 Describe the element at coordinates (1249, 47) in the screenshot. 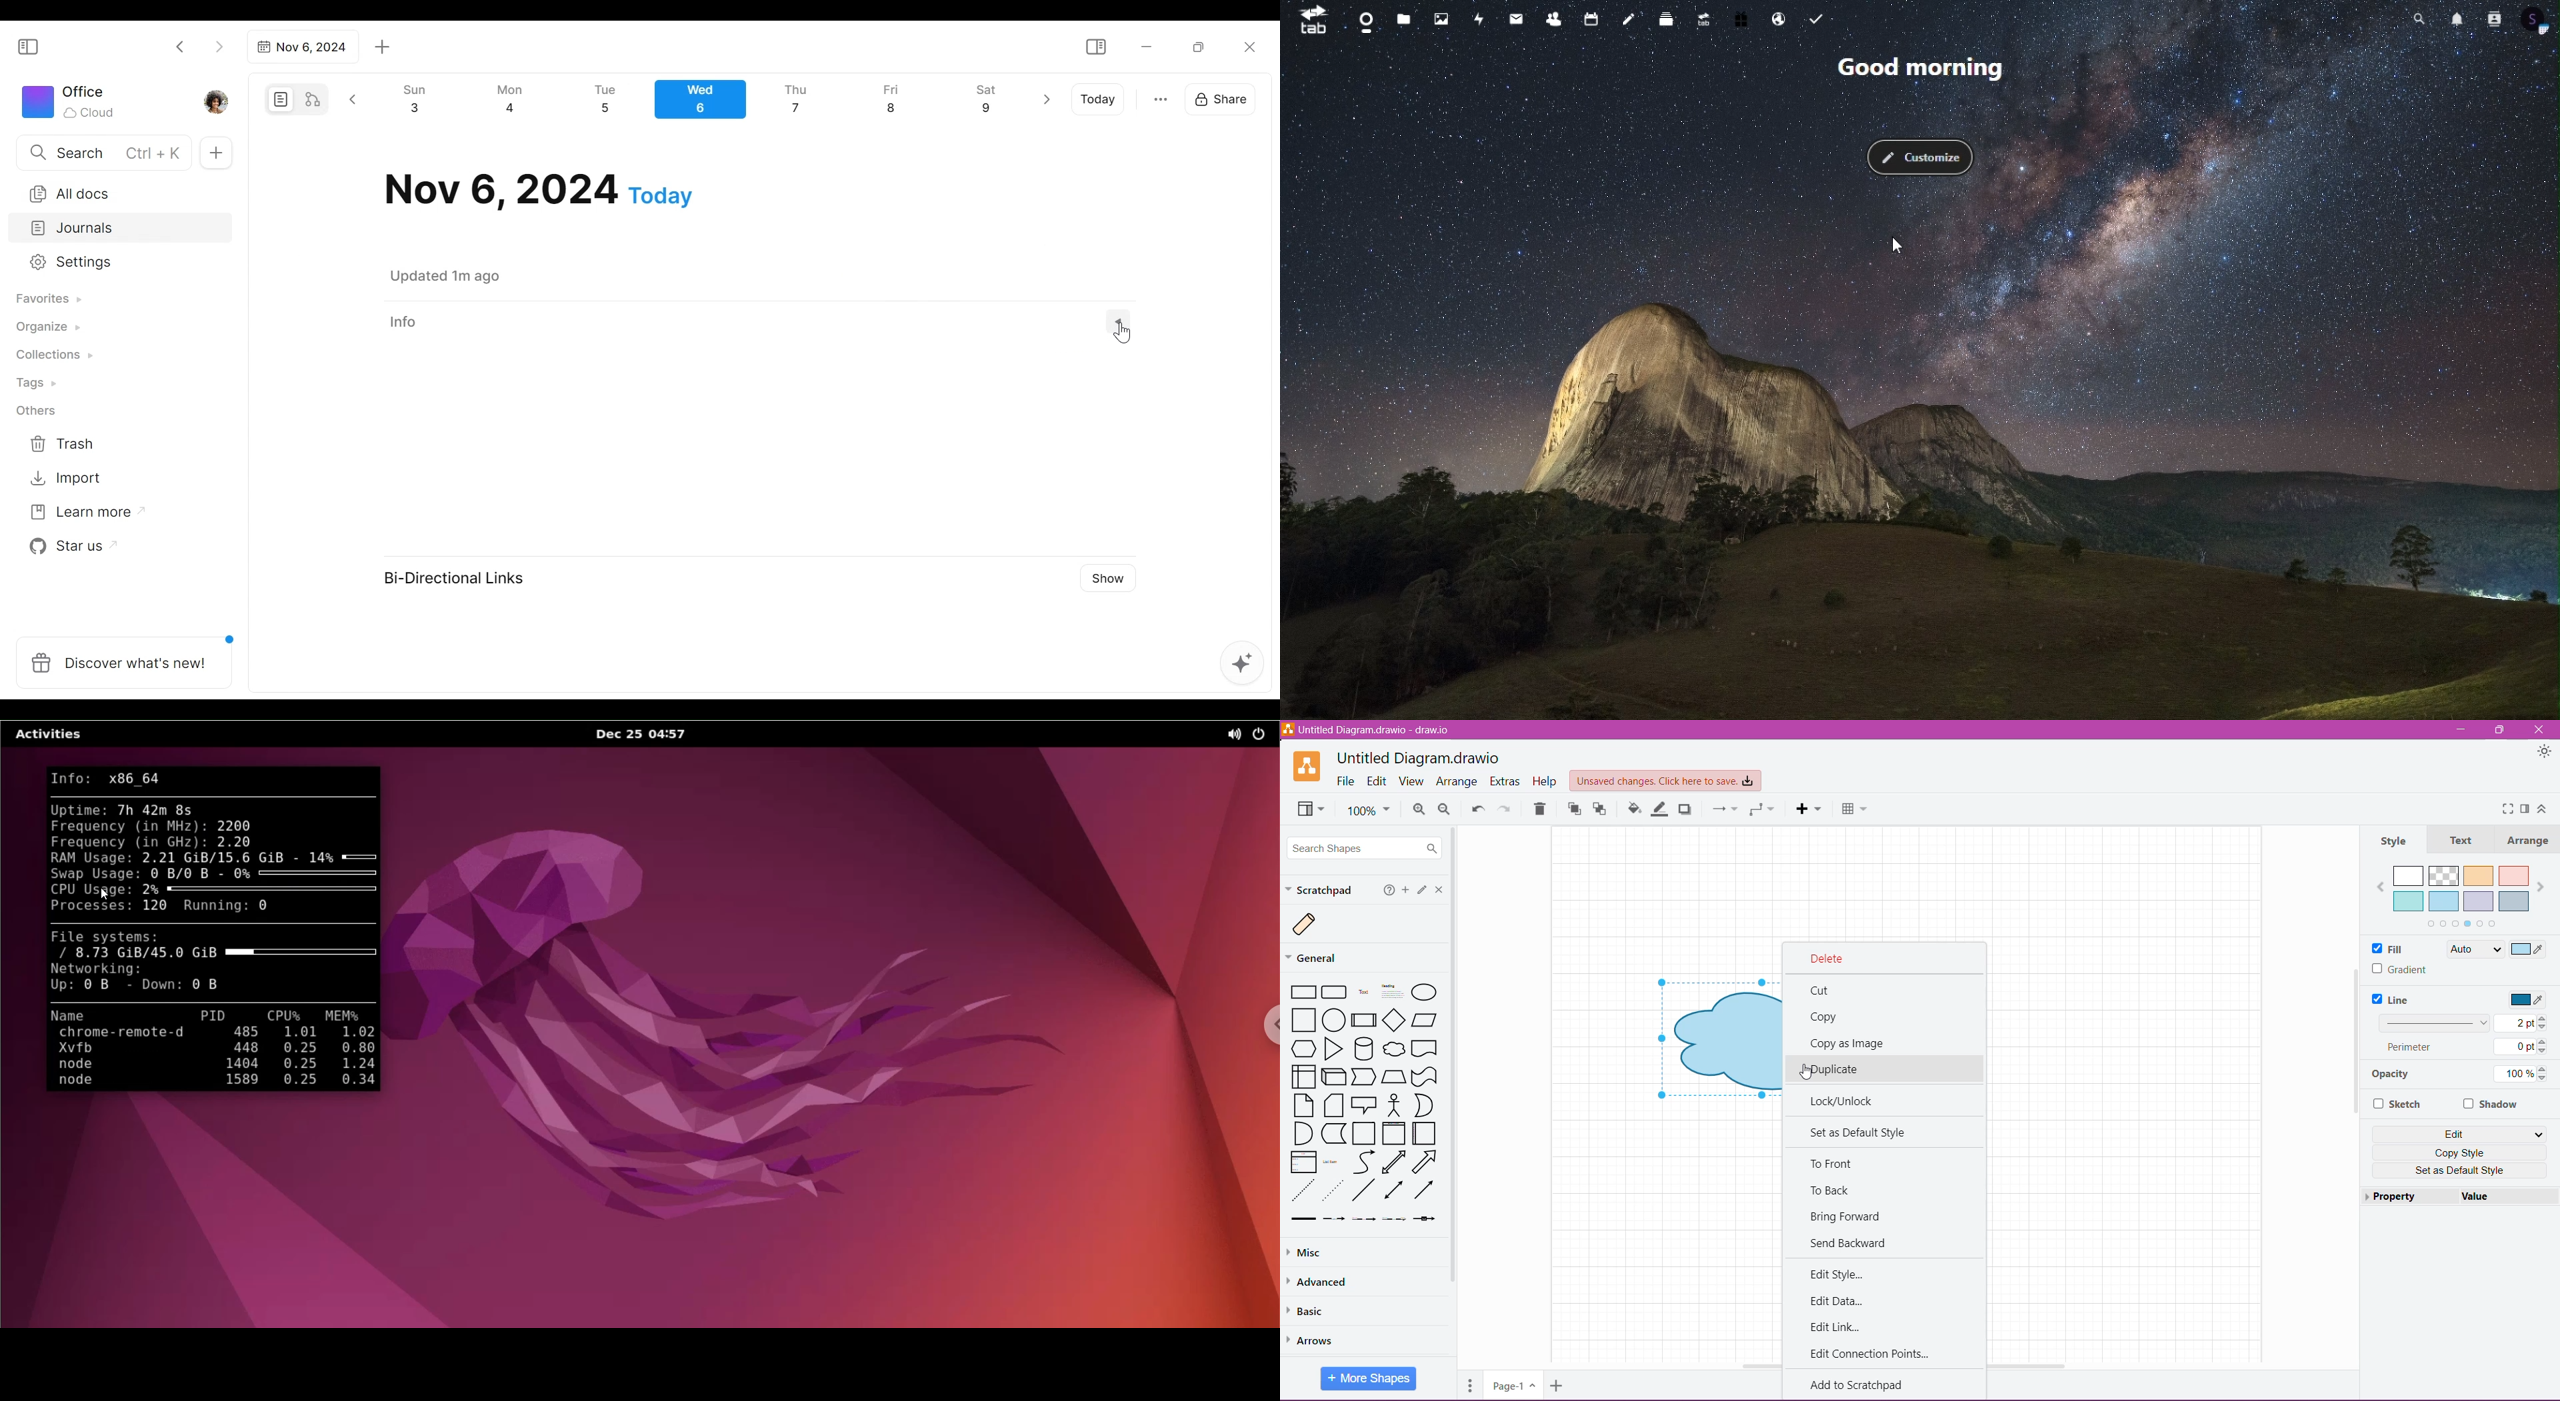

I see `Close` at that location.